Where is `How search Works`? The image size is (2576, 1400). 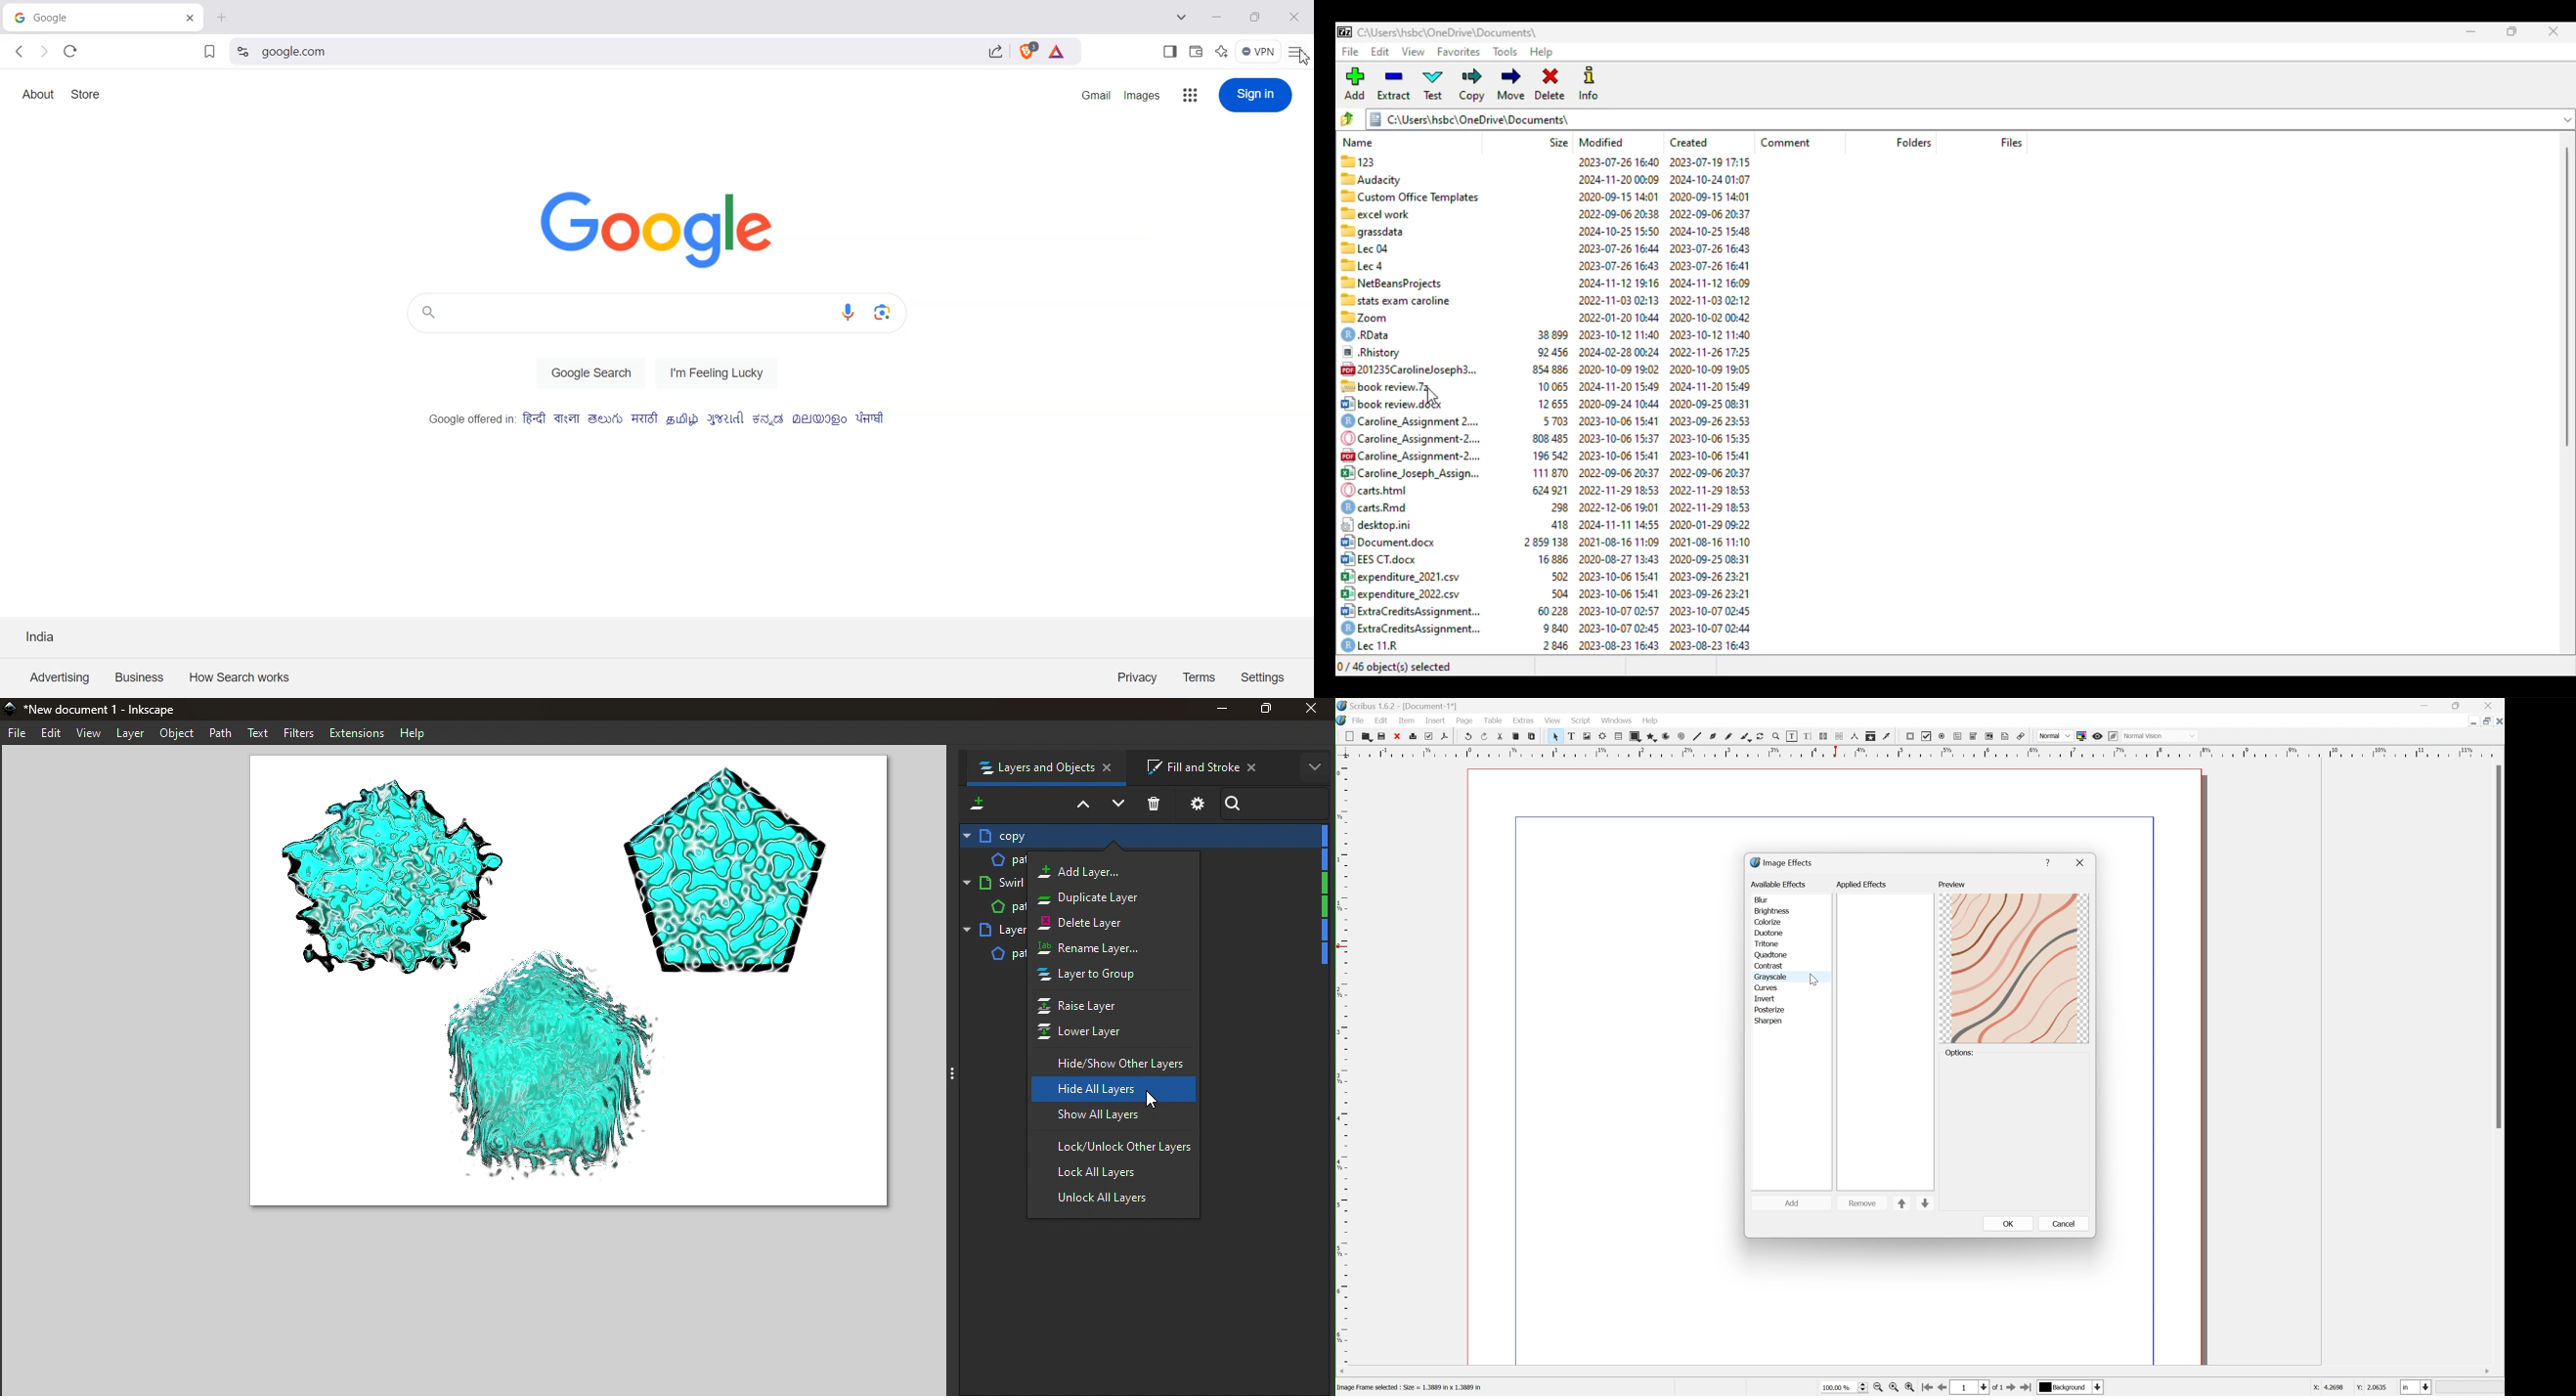 How search Works is located at coordinates (236, 675).